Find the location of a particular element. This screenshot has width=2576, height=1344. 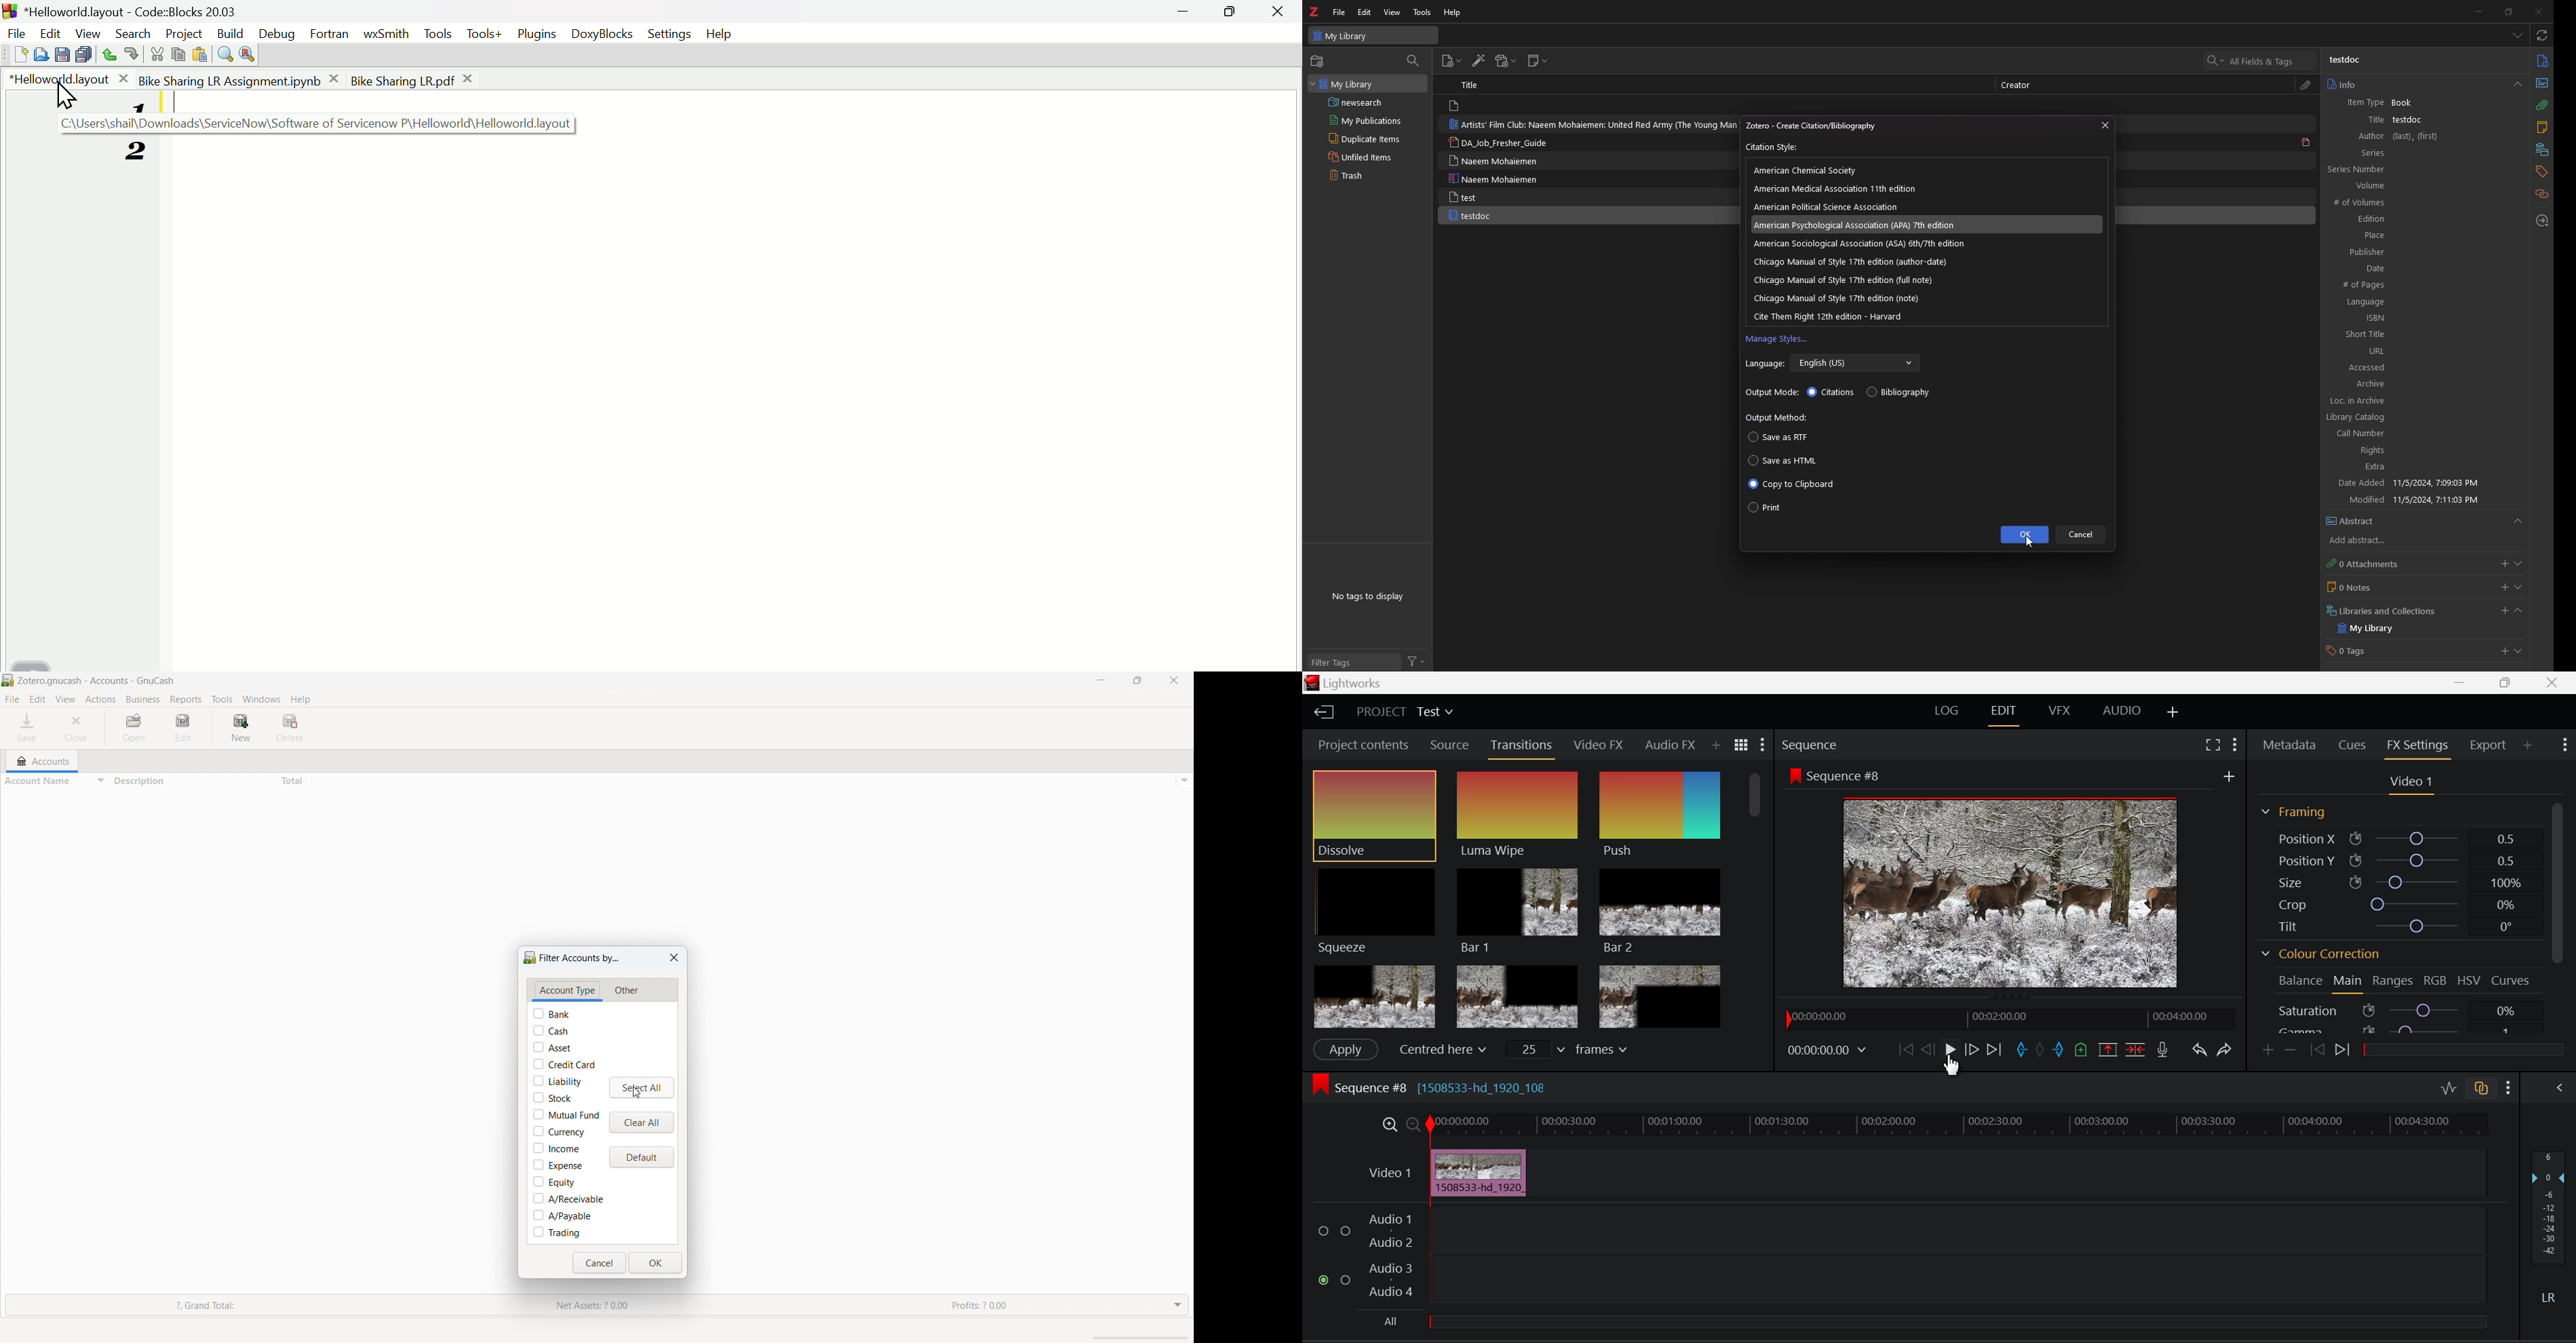

Extra is located at coordinates (2416, 468).